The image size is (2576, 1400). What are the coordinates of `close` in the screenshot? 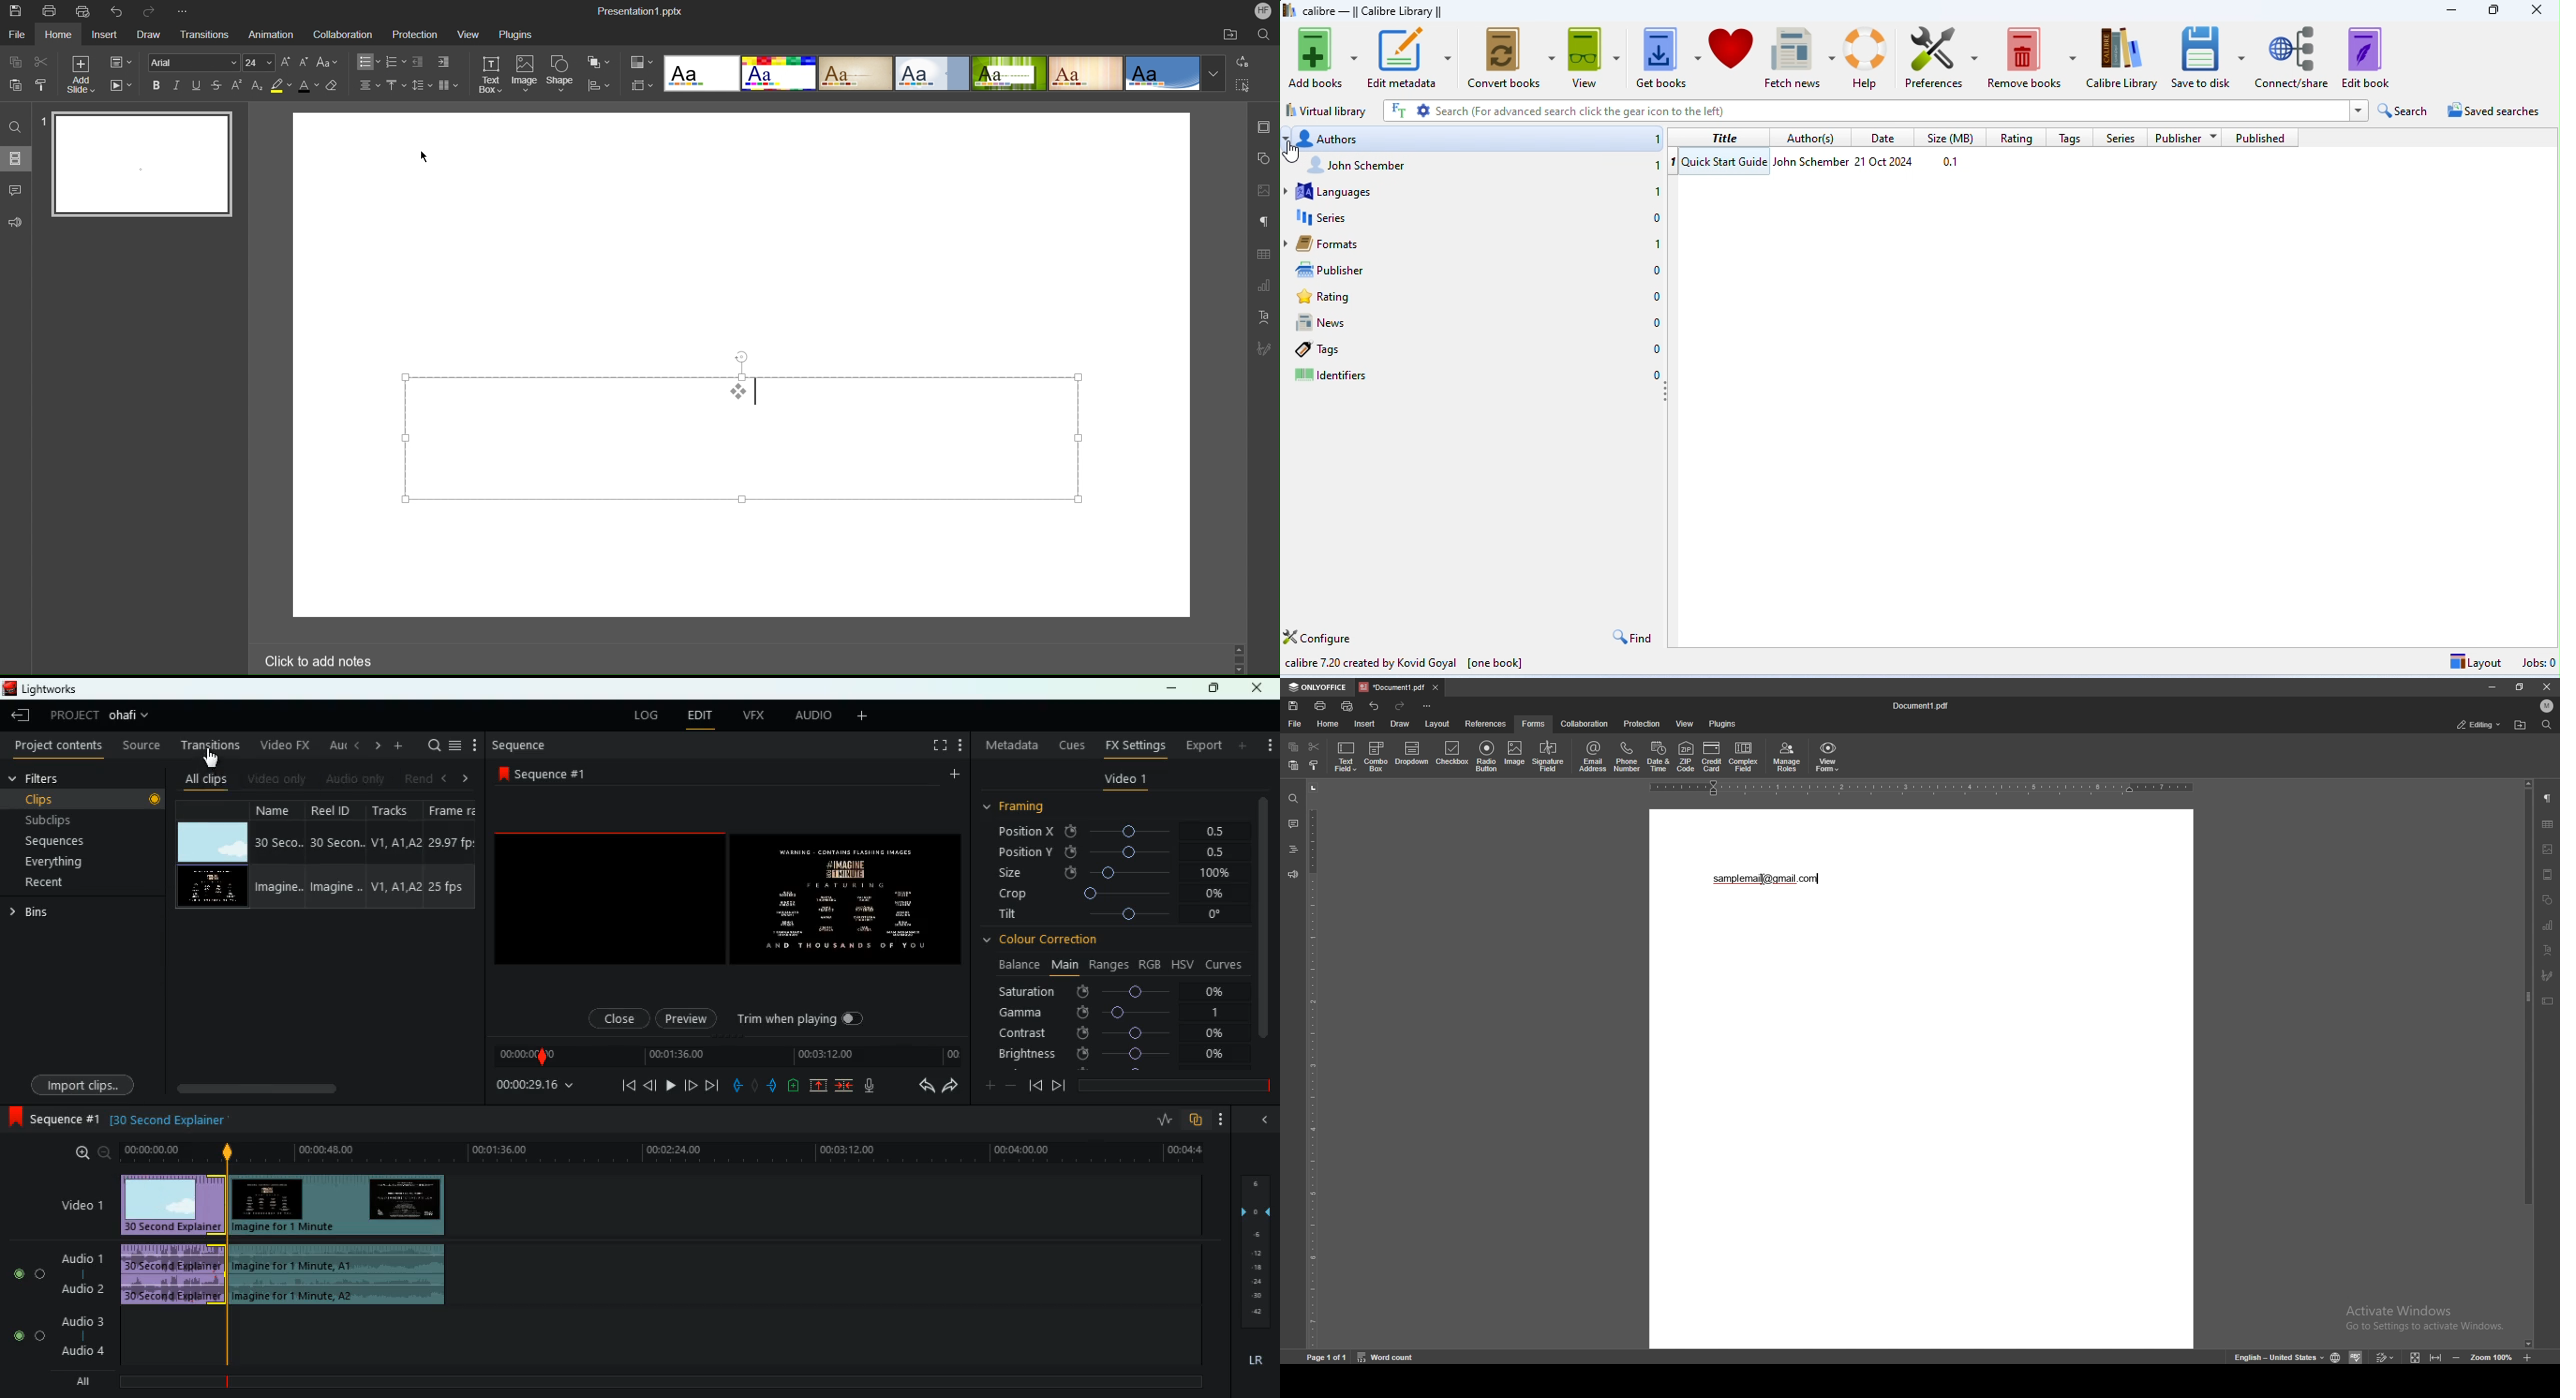 It's located at (2545, 687).